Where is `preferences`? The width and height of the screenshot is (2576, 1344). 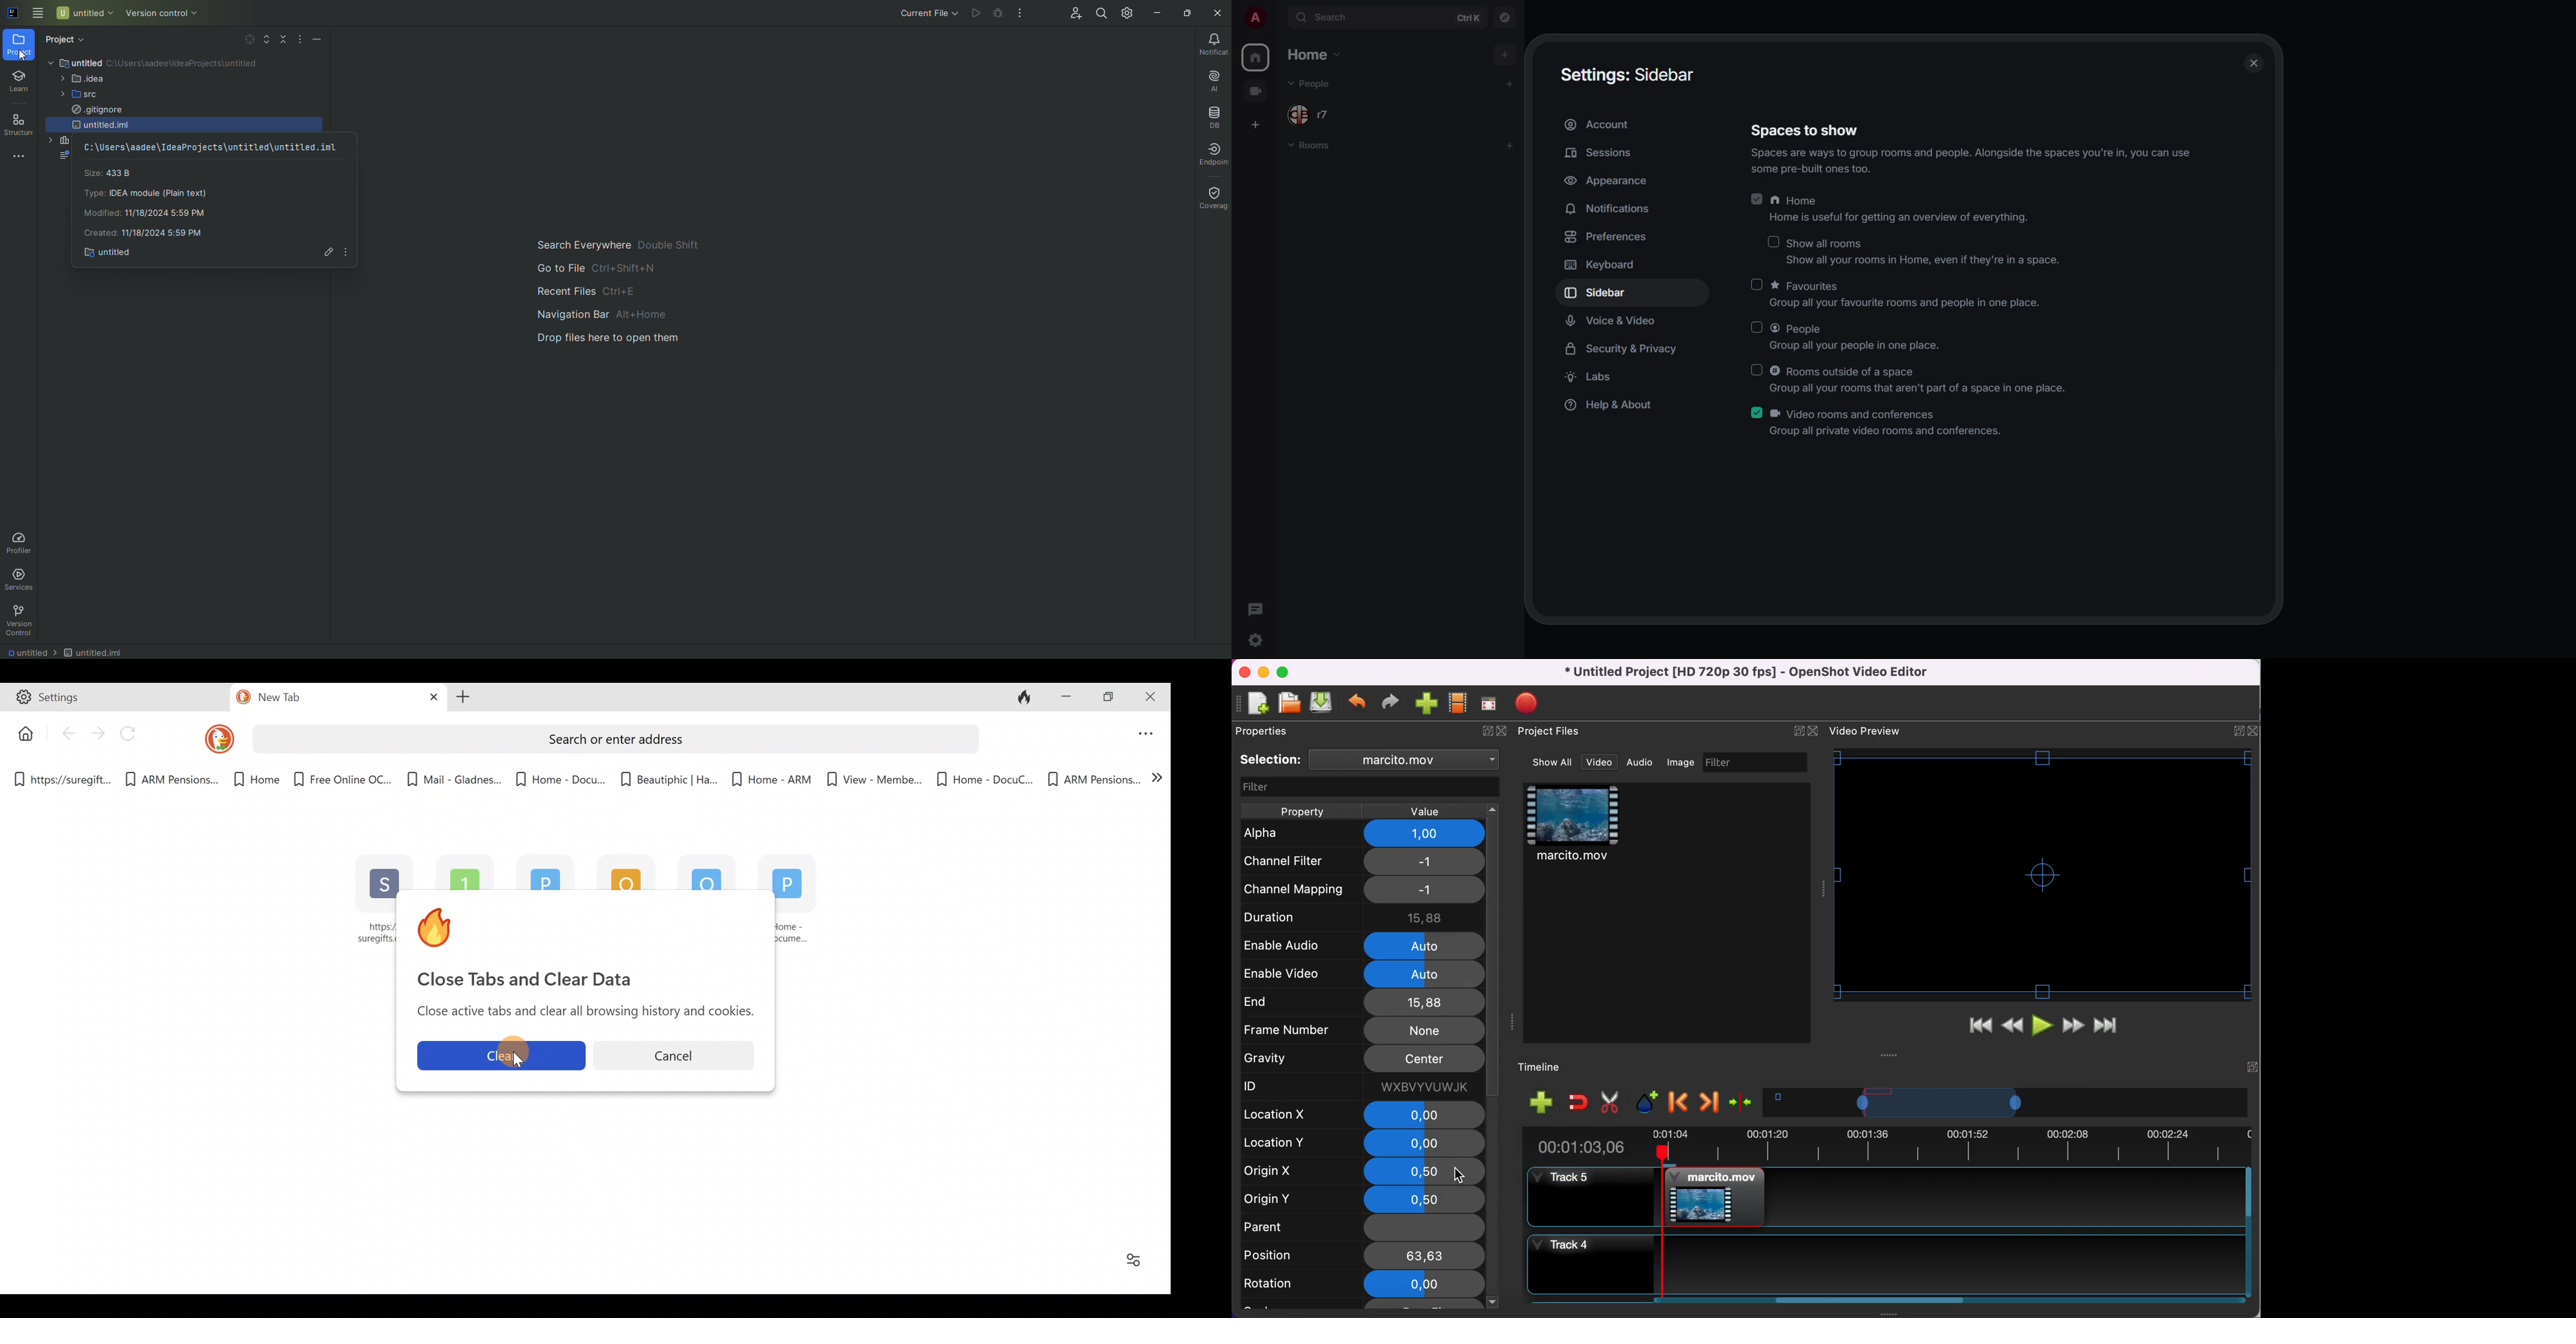
preferences is located at coordinates (1608, 240).